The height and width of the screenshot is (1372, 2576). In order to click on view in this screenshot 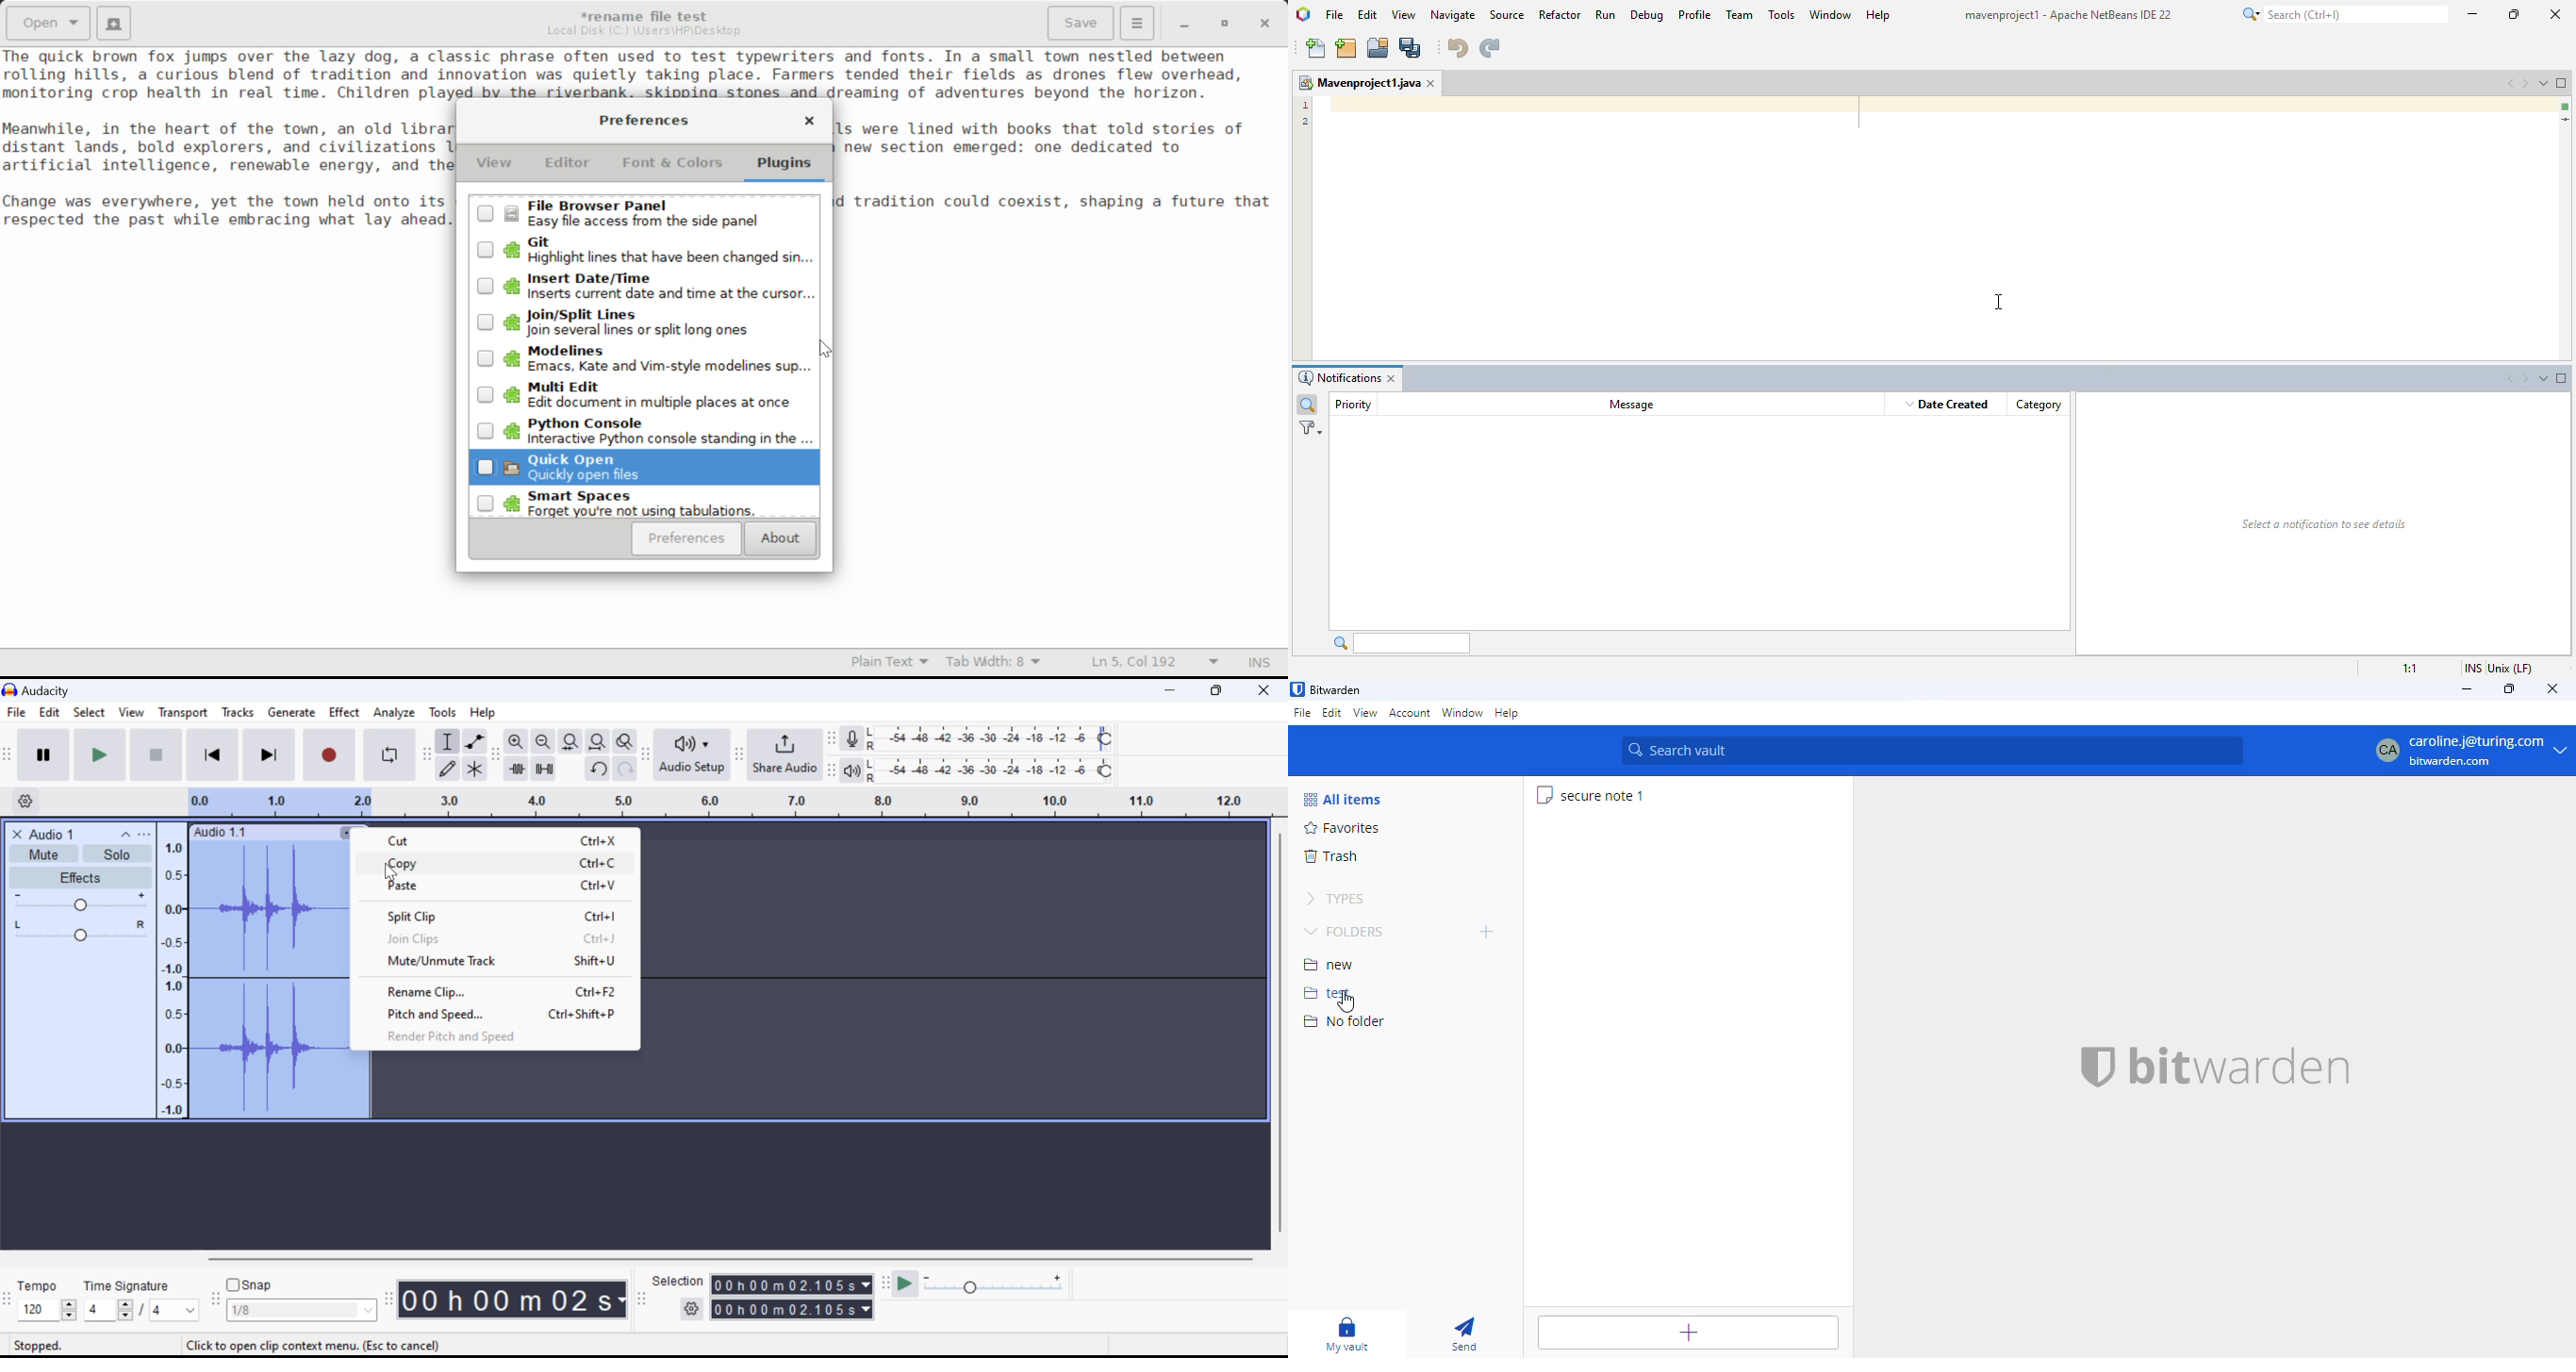, I will do `click(1405, 14)`.